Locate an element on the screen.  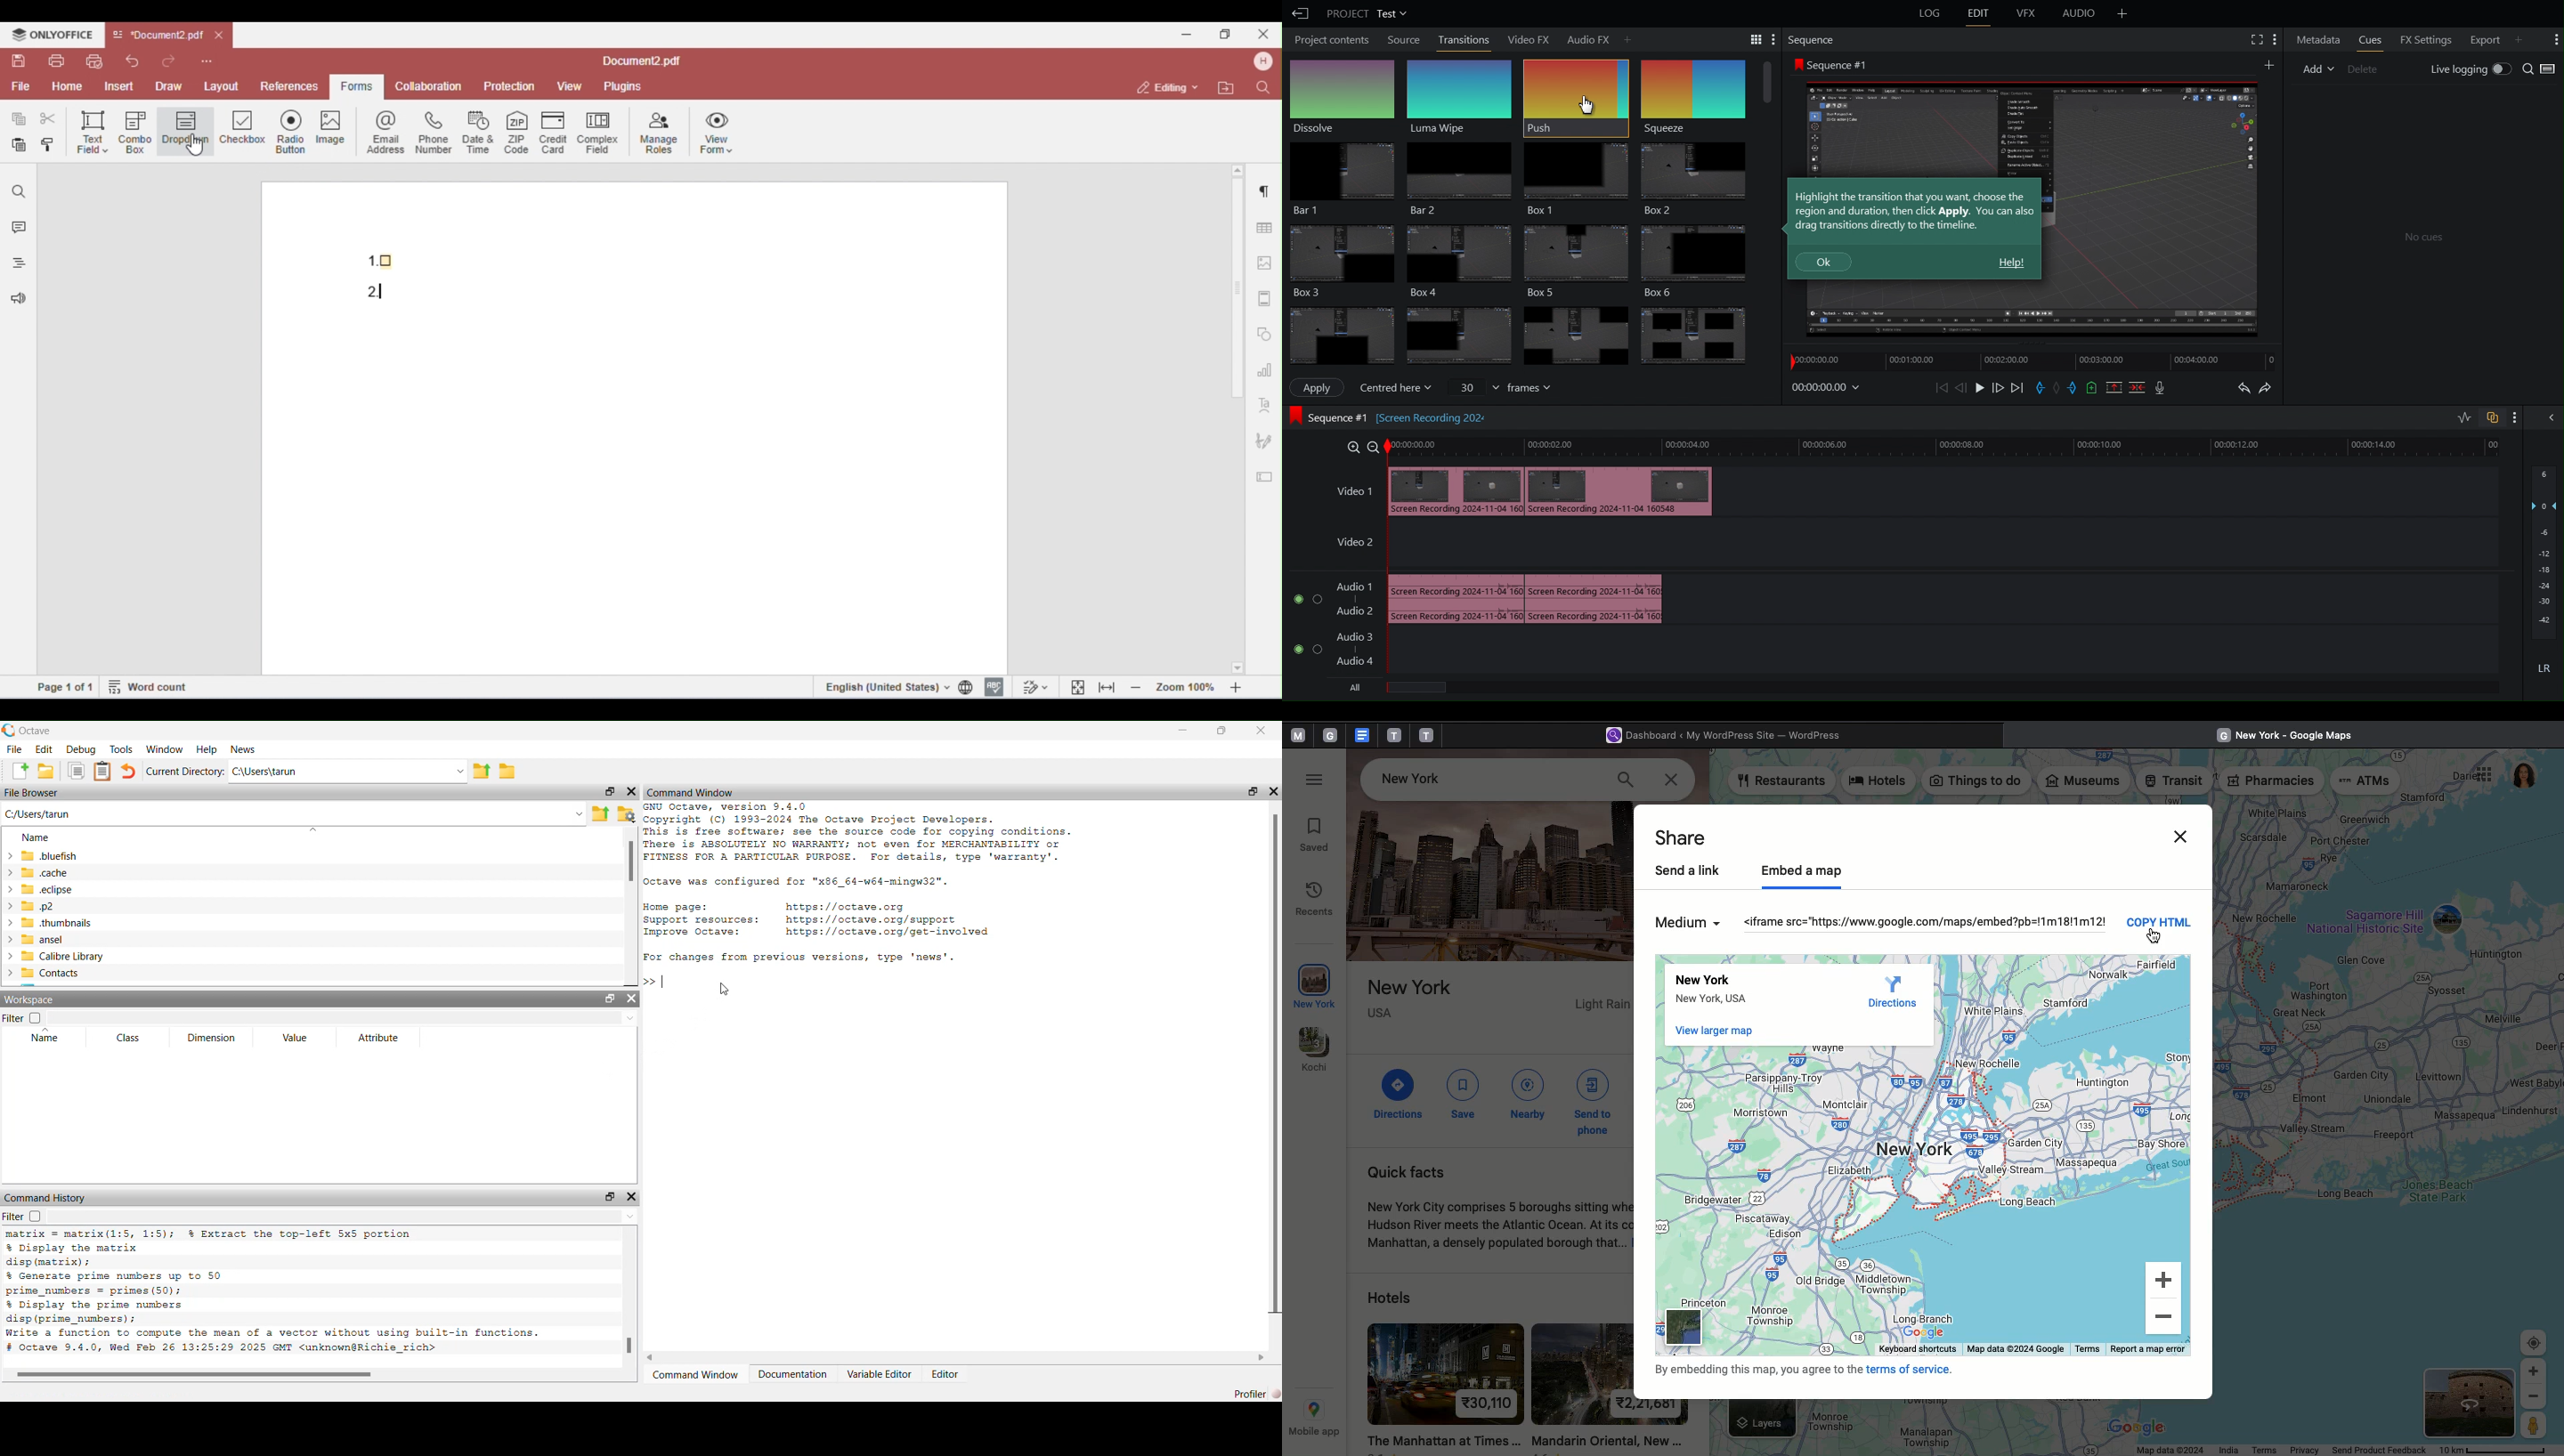
calibre library is located at coordinates (63, 957).